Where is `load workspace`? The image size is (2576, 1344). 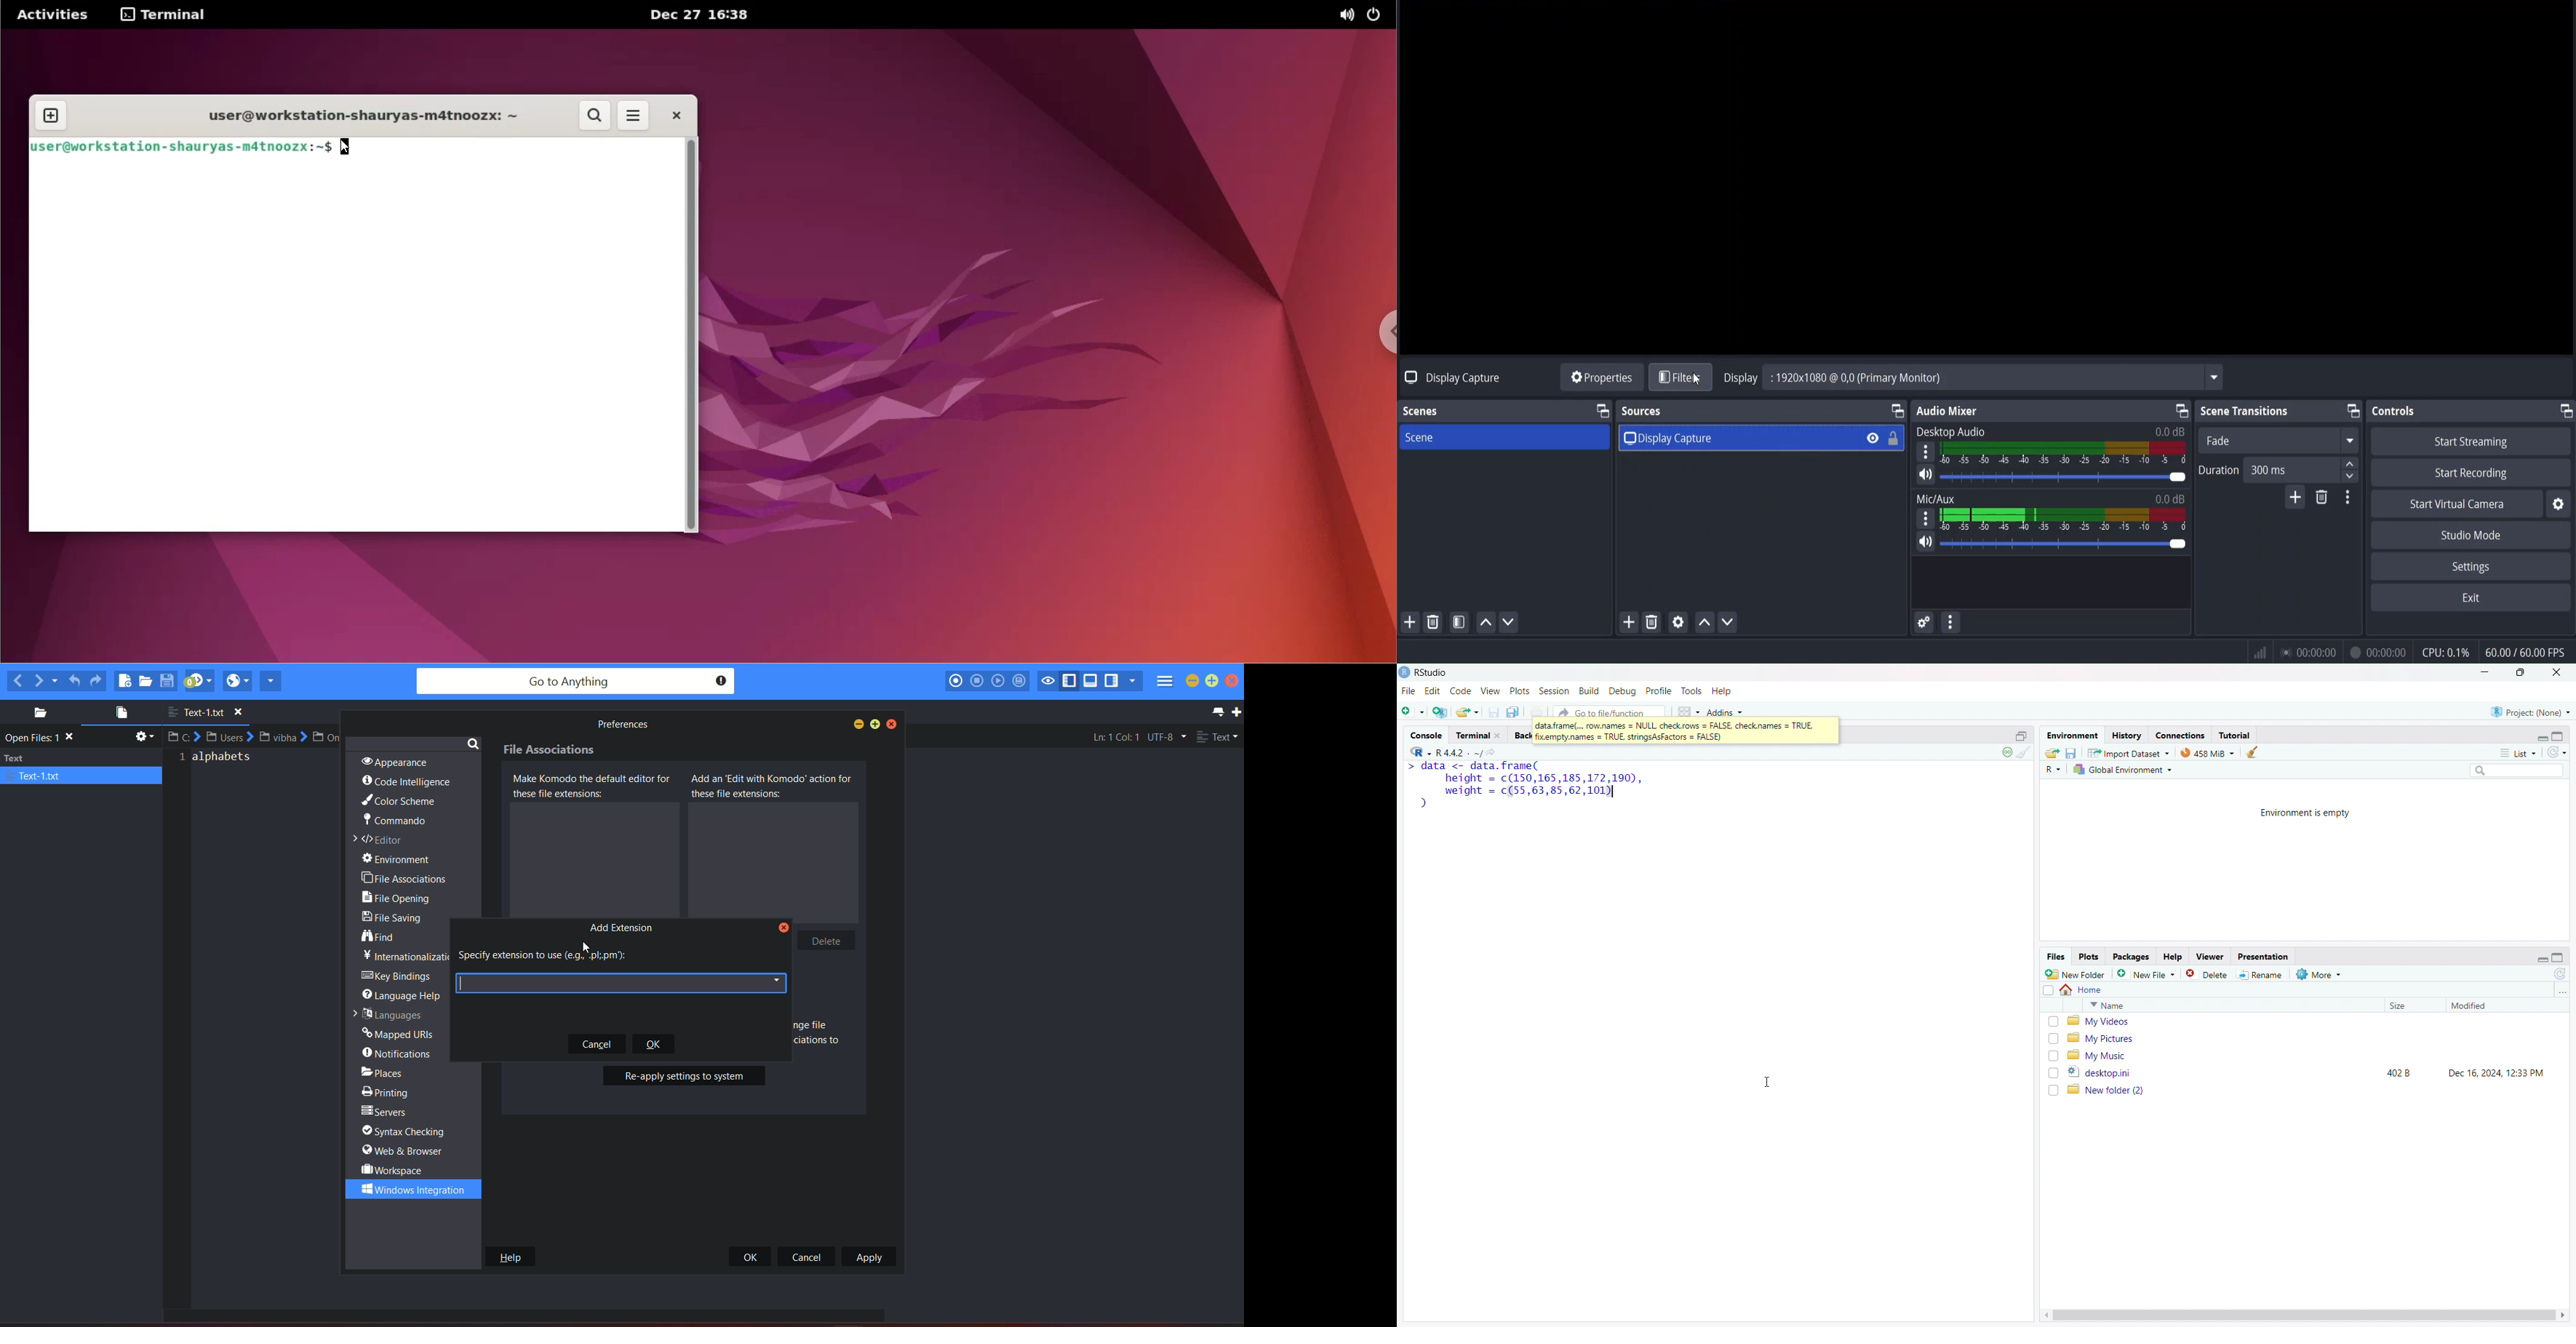 load workspace is located at coordinates (2052, 752).